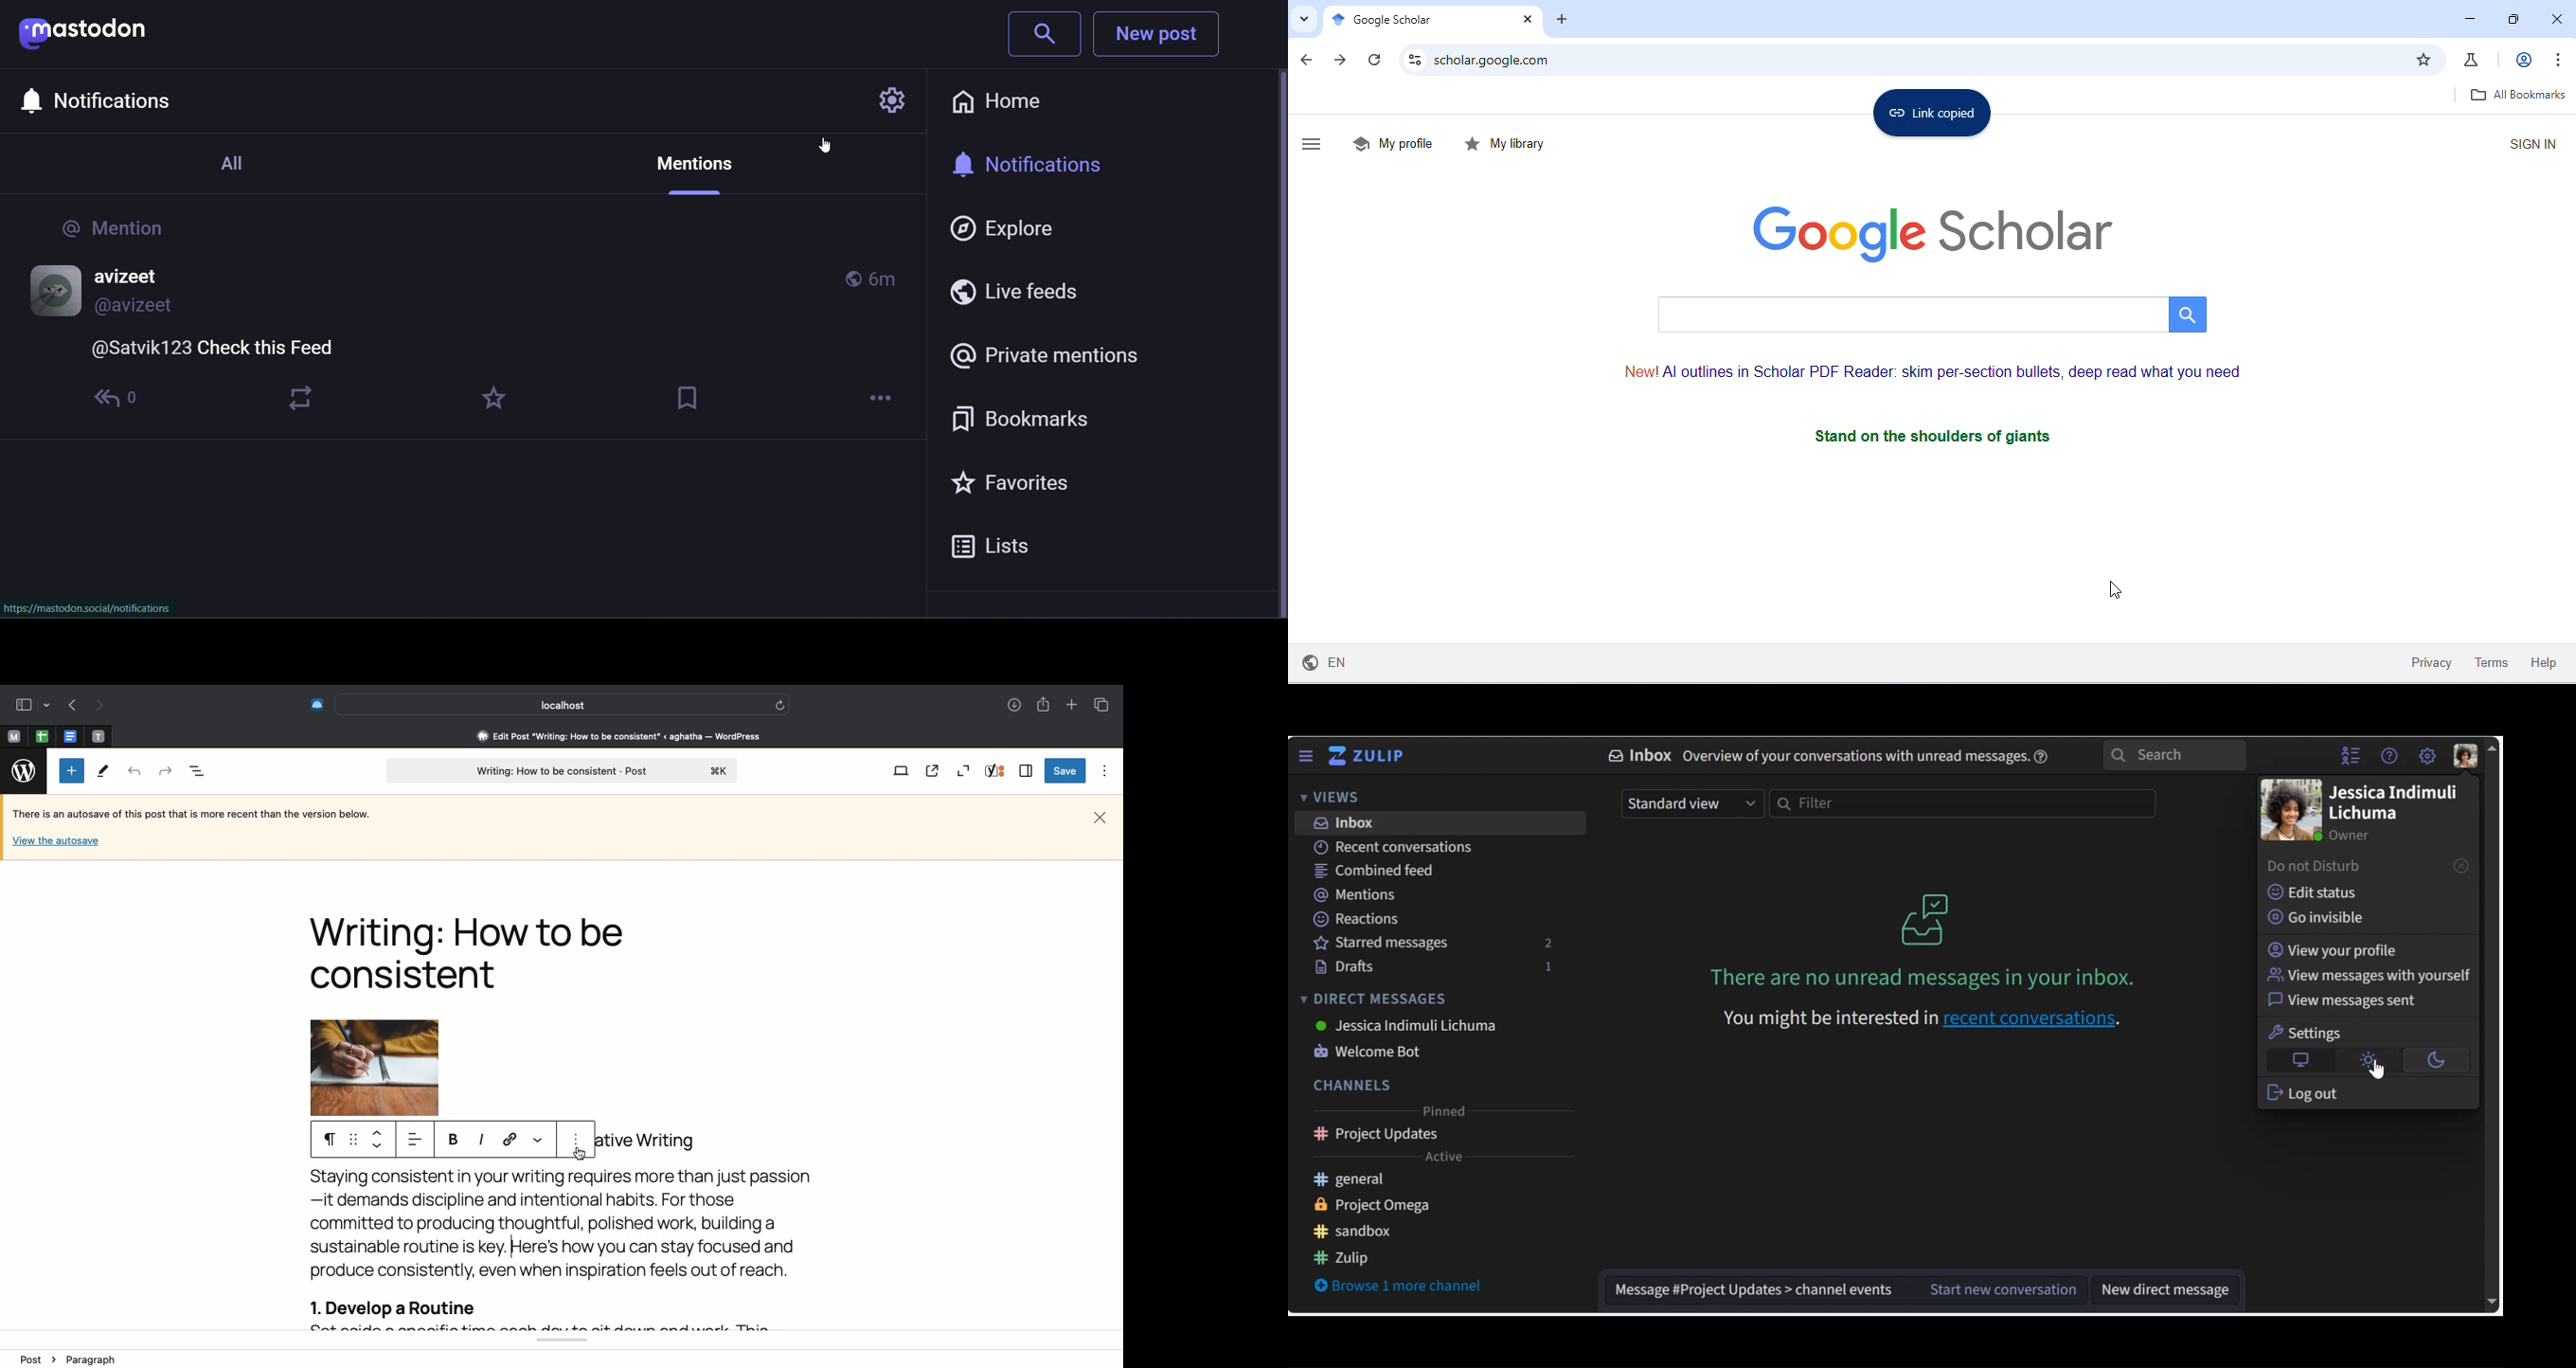 The image size is (2576, 1372). I want to click on Edit Status, so click(2313, 891).